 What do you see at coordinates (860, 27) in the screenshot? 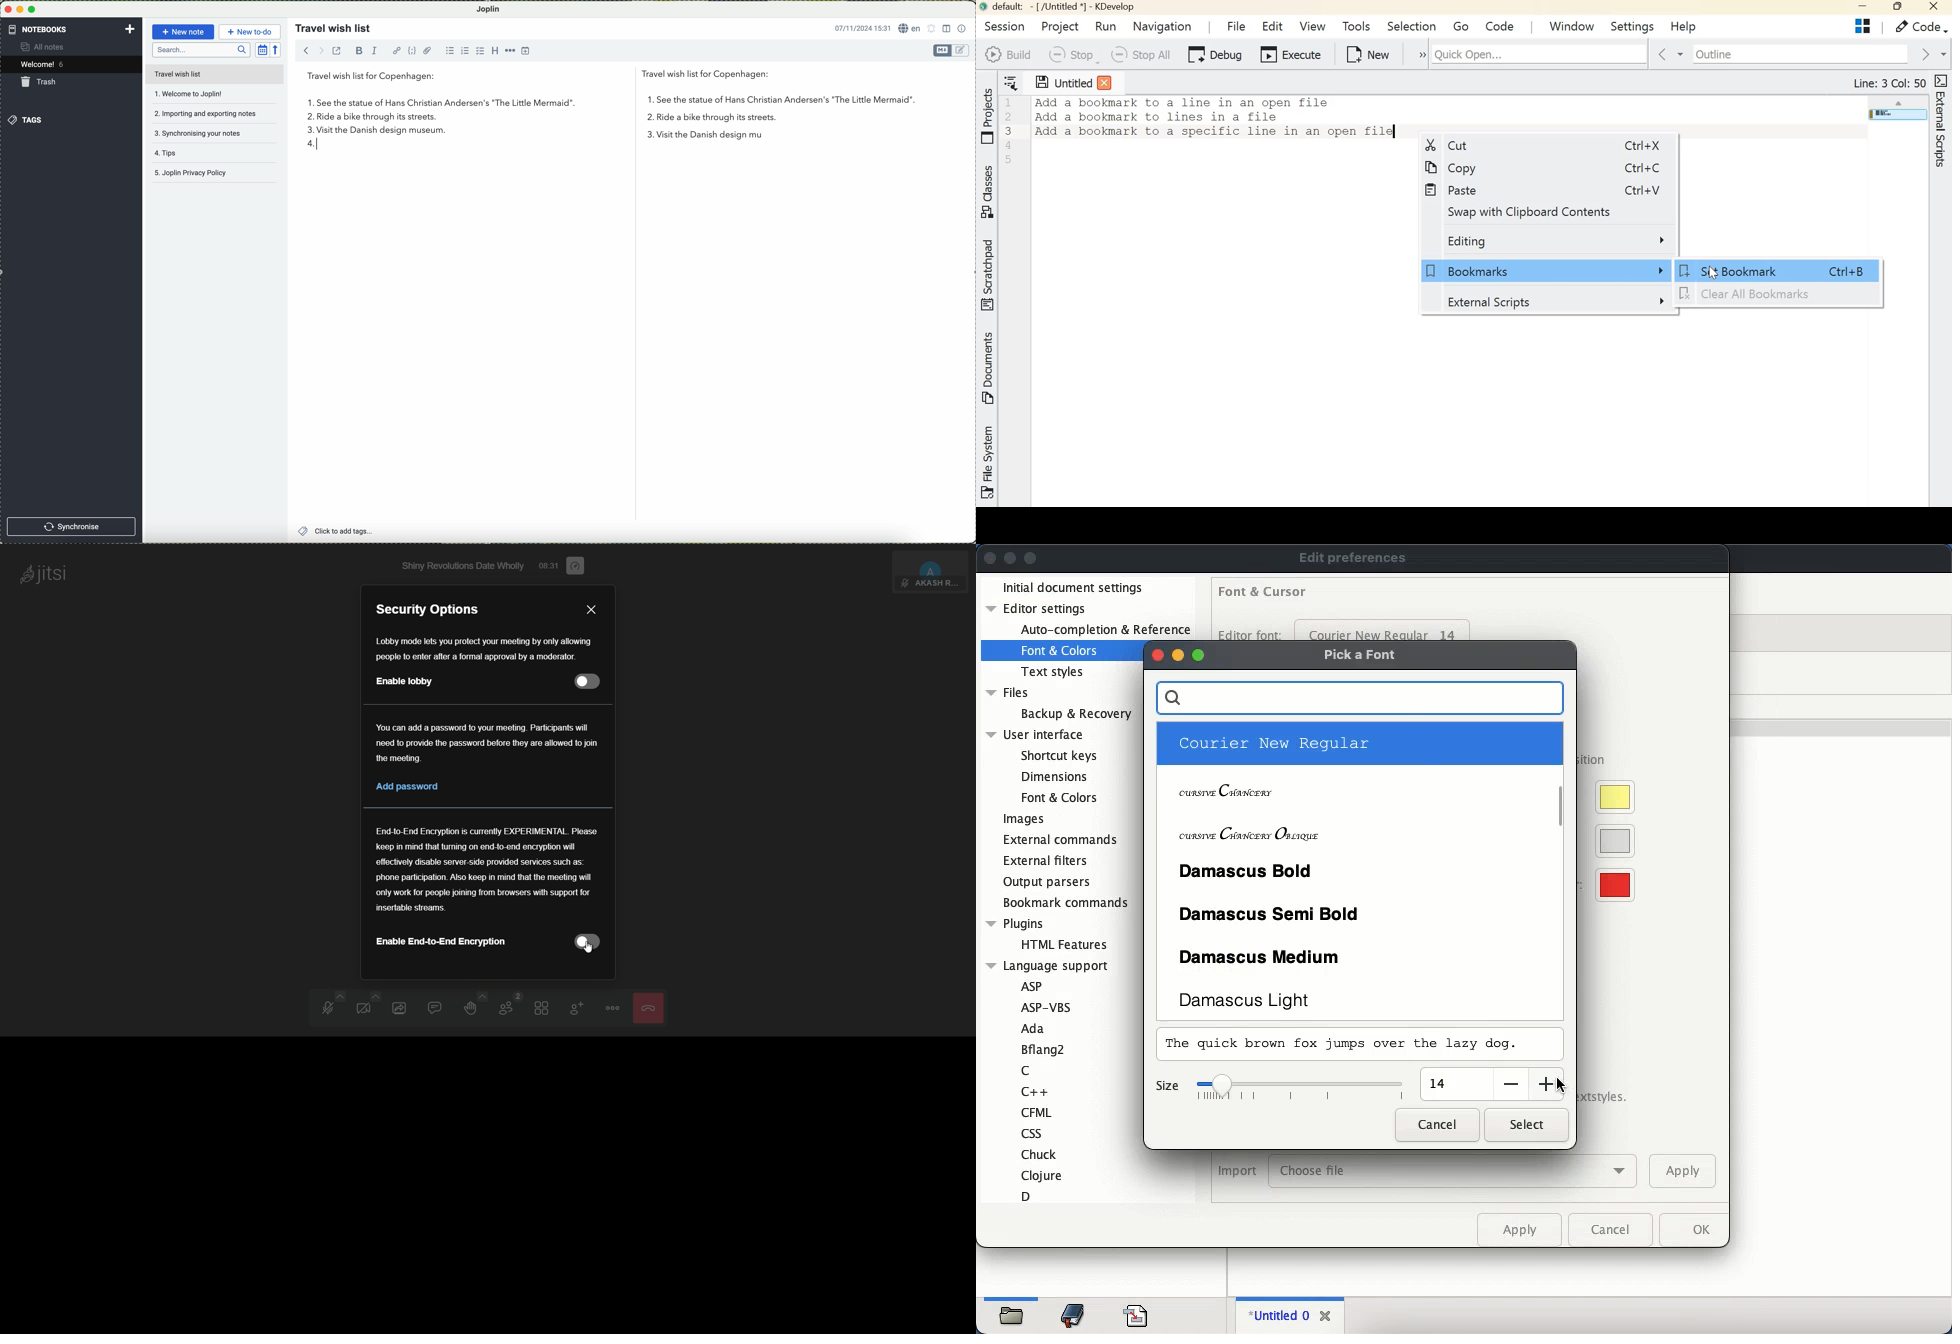
I see `date and hour` at bounding box center [860, 27].